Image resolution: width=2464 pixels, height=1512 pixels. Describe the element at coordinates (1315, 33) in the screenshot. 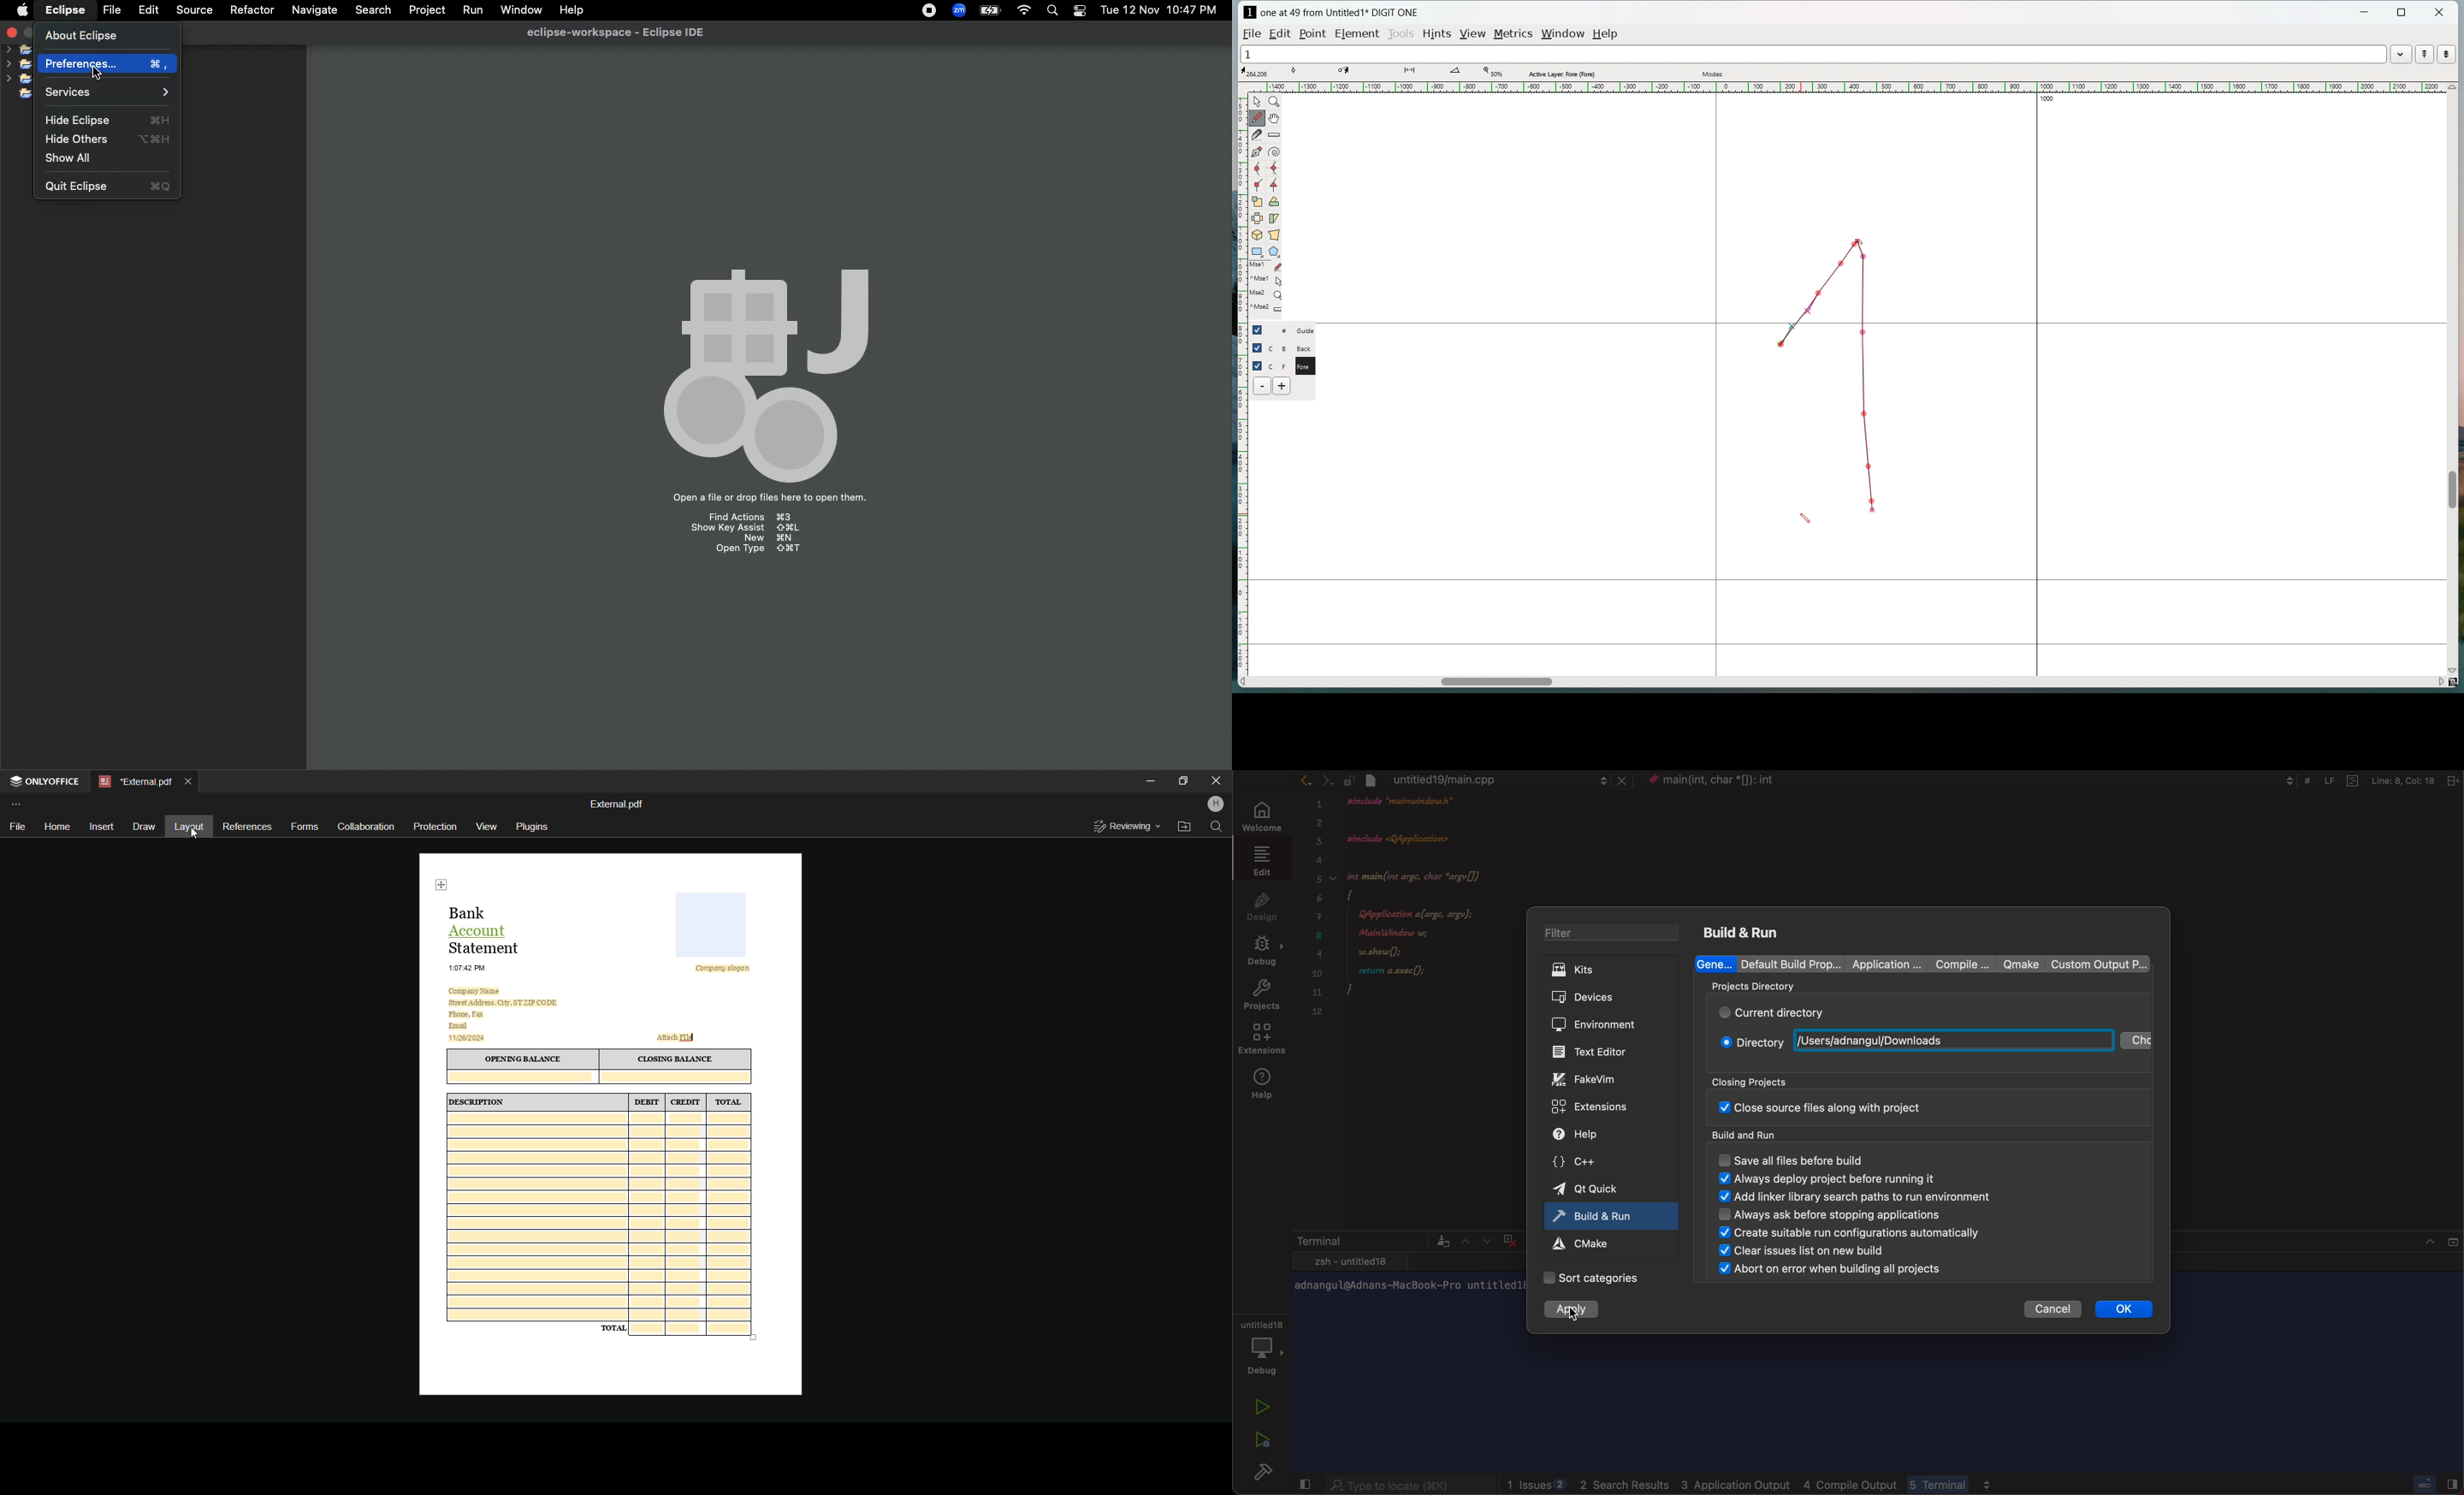

I see `Point` at that location.